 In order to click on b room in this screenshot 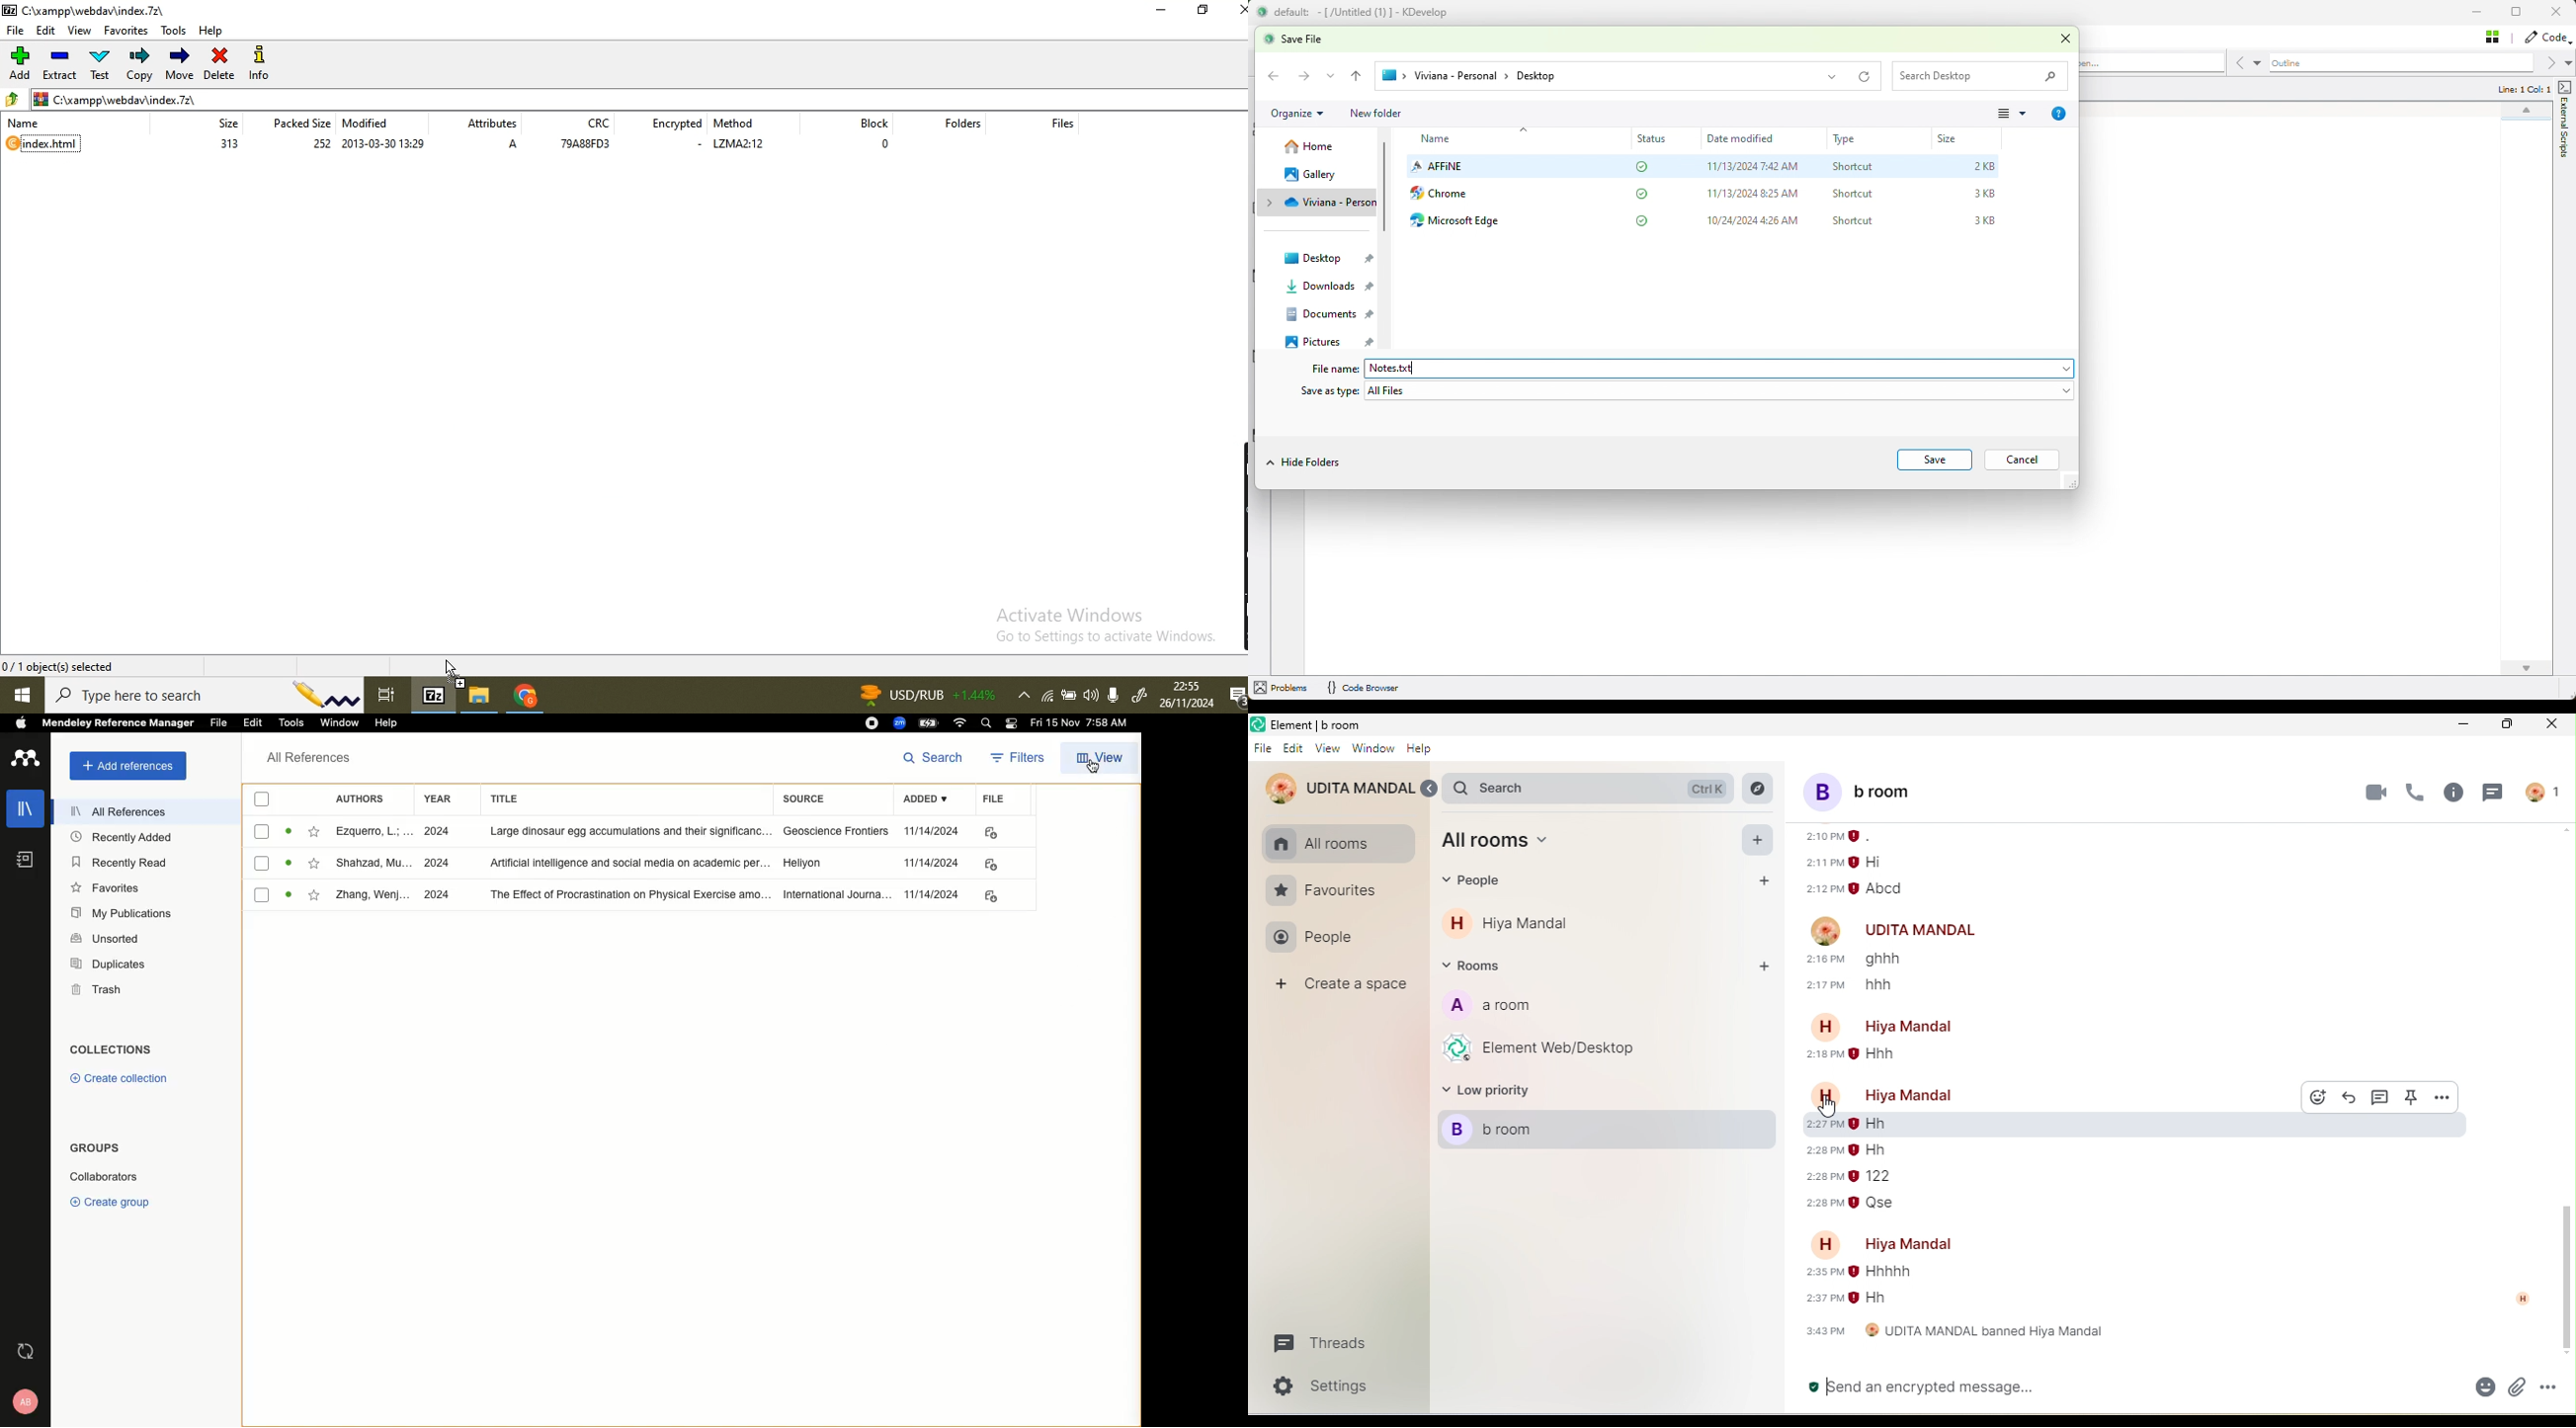, I will do `click(1884, 790)`.